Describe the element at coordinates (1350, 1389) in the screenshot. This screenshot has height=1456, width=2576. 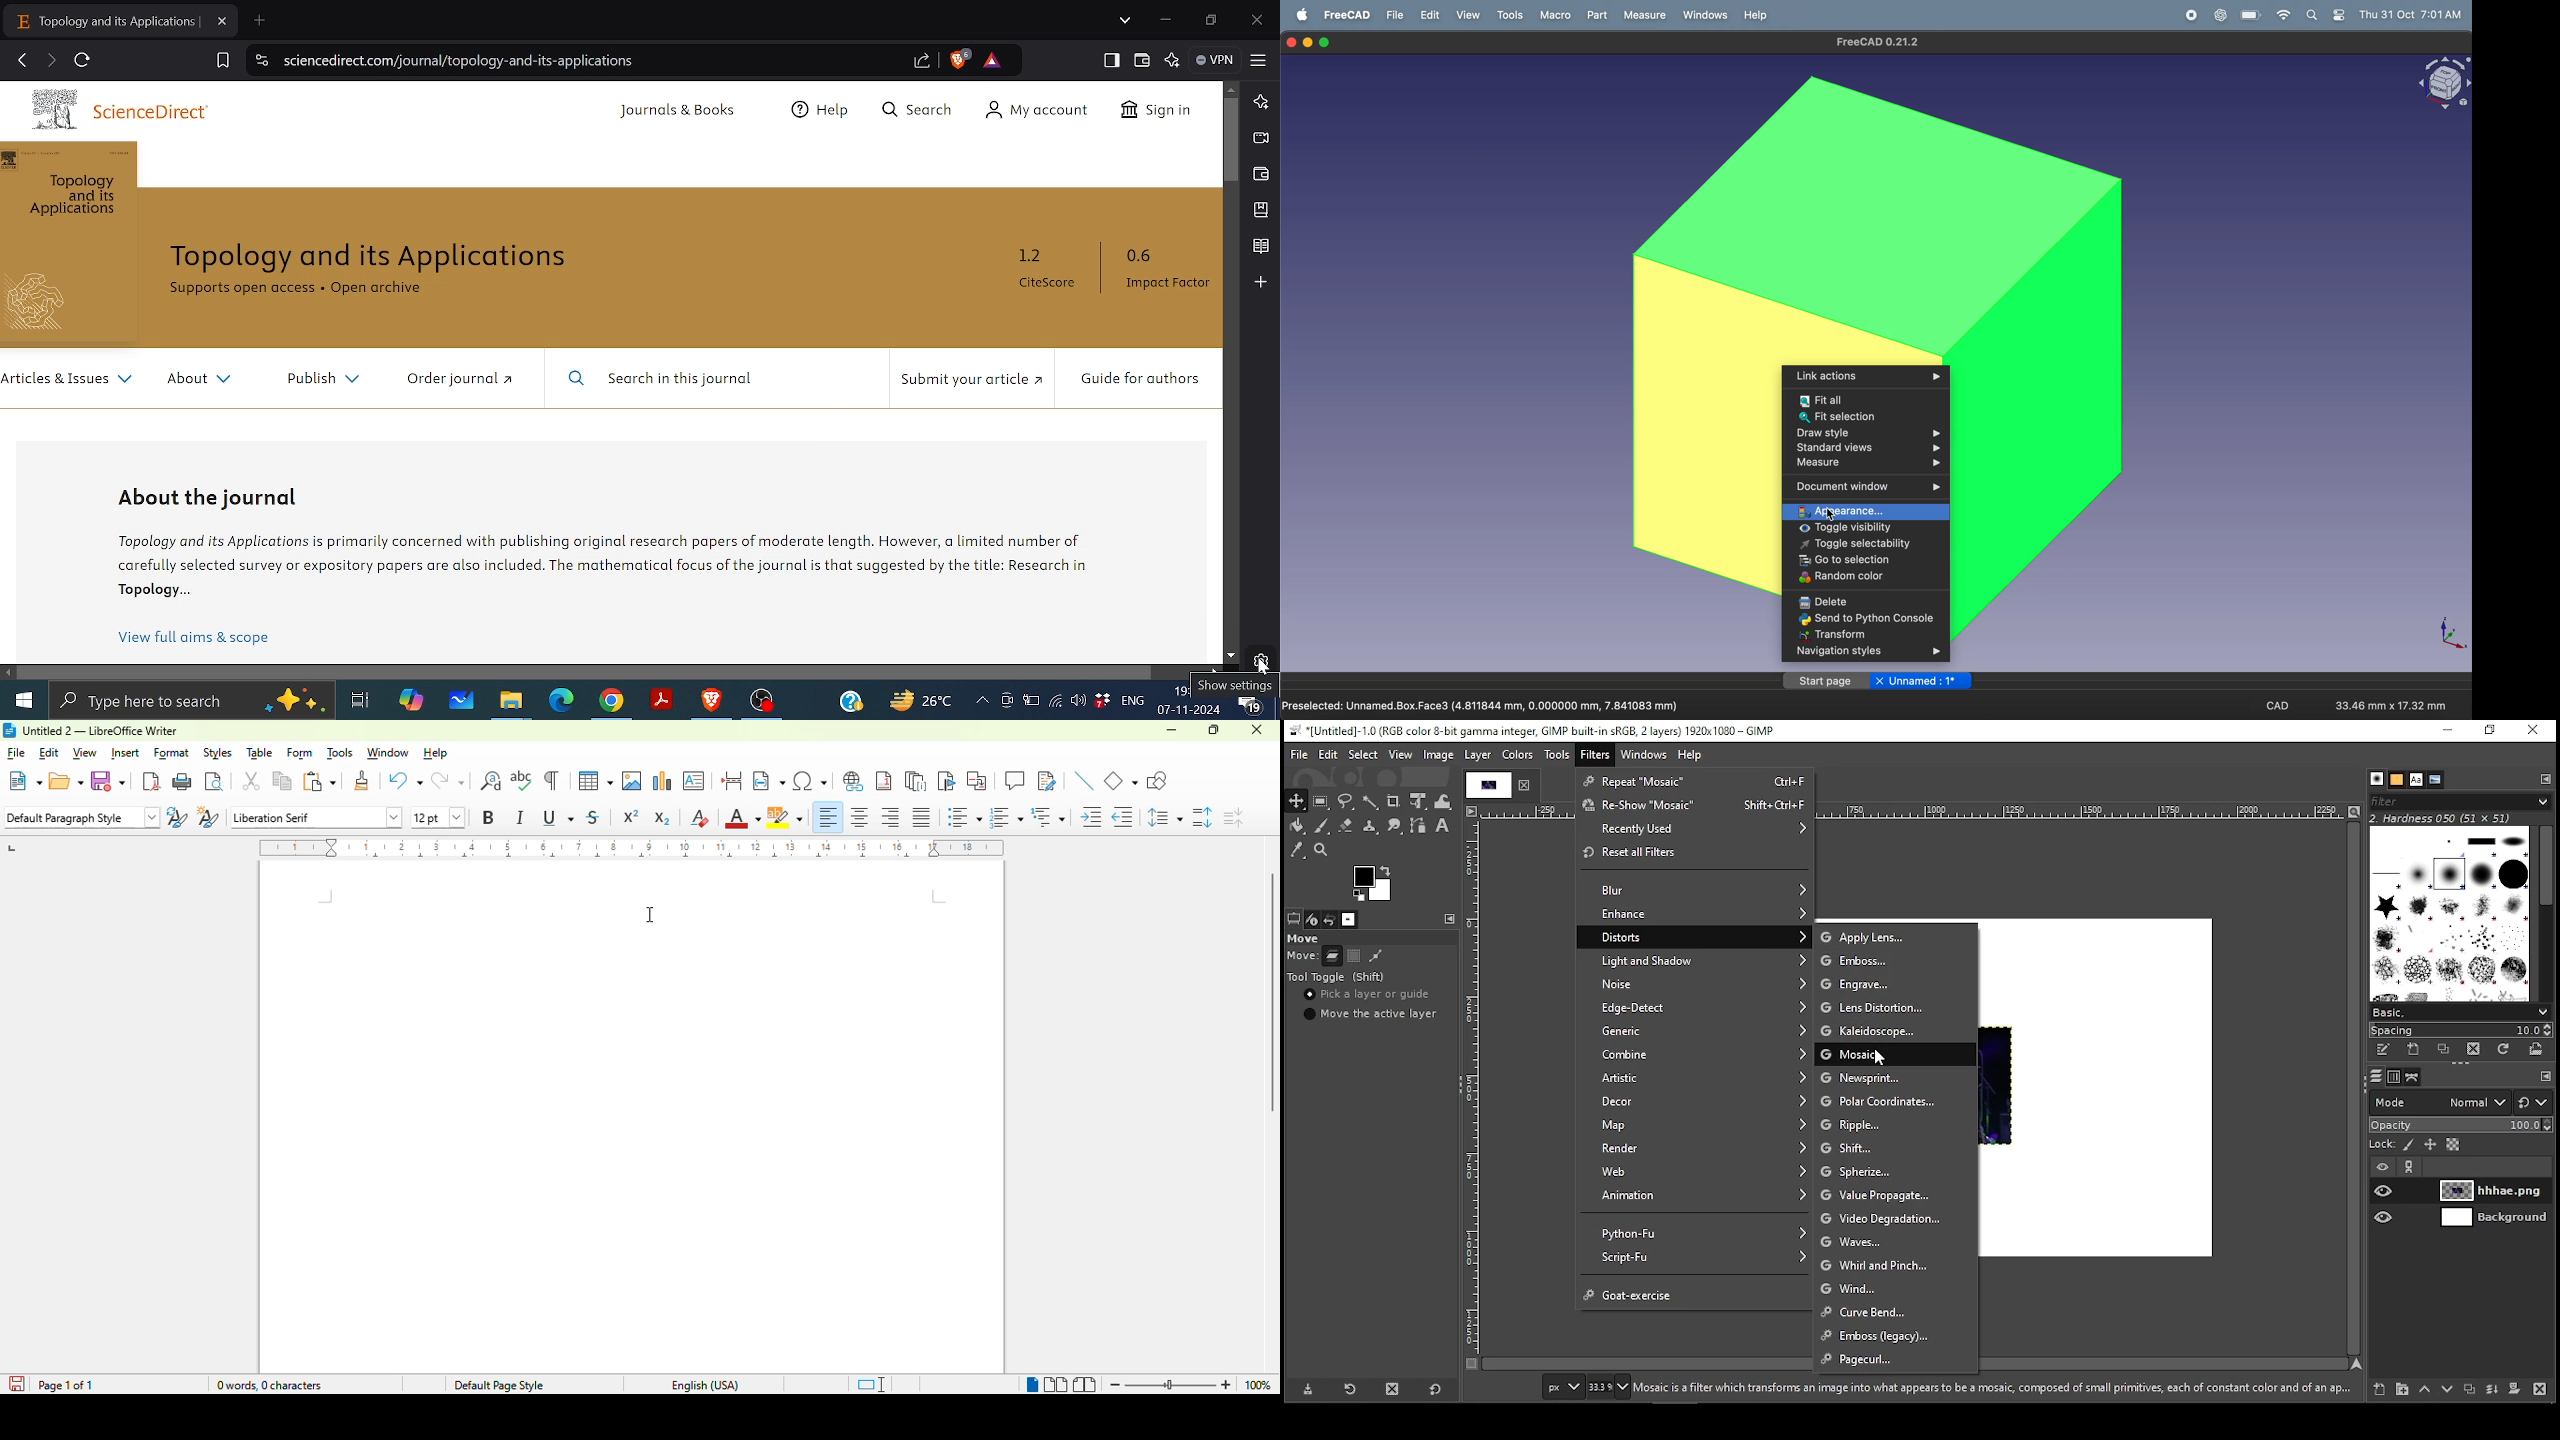
I see `restore tool preset` at that location.